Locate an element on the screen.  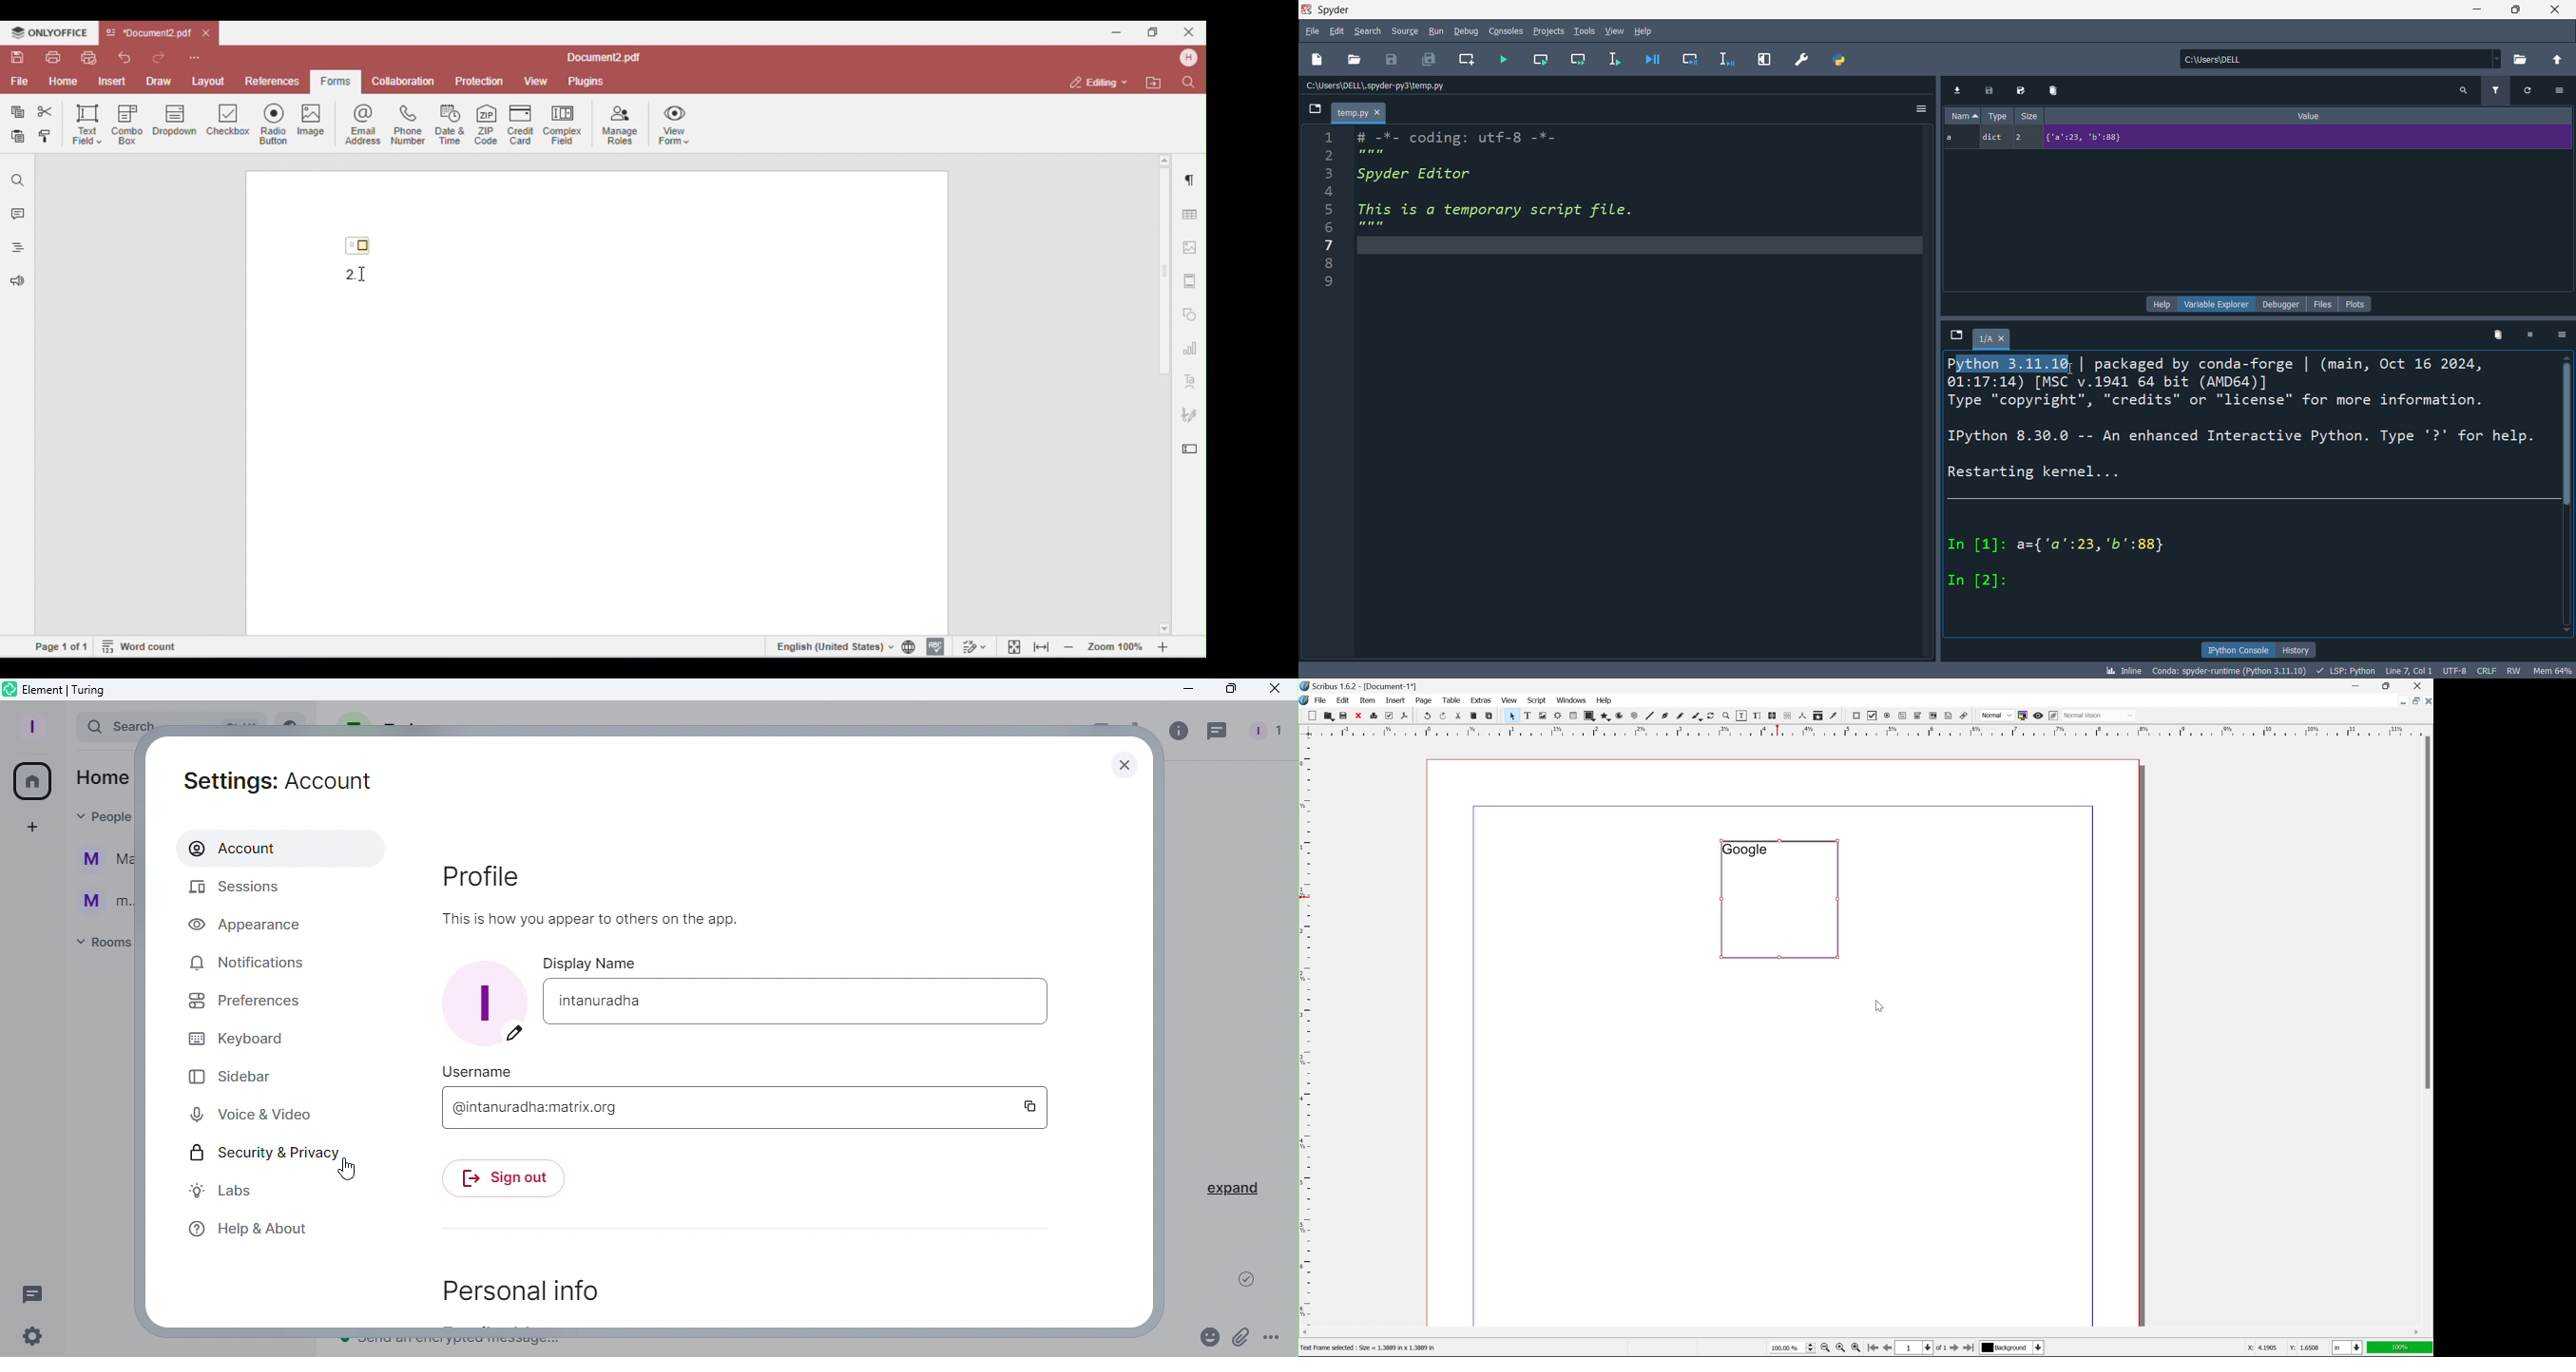
link annotation is located at coordinates (1964, 717).